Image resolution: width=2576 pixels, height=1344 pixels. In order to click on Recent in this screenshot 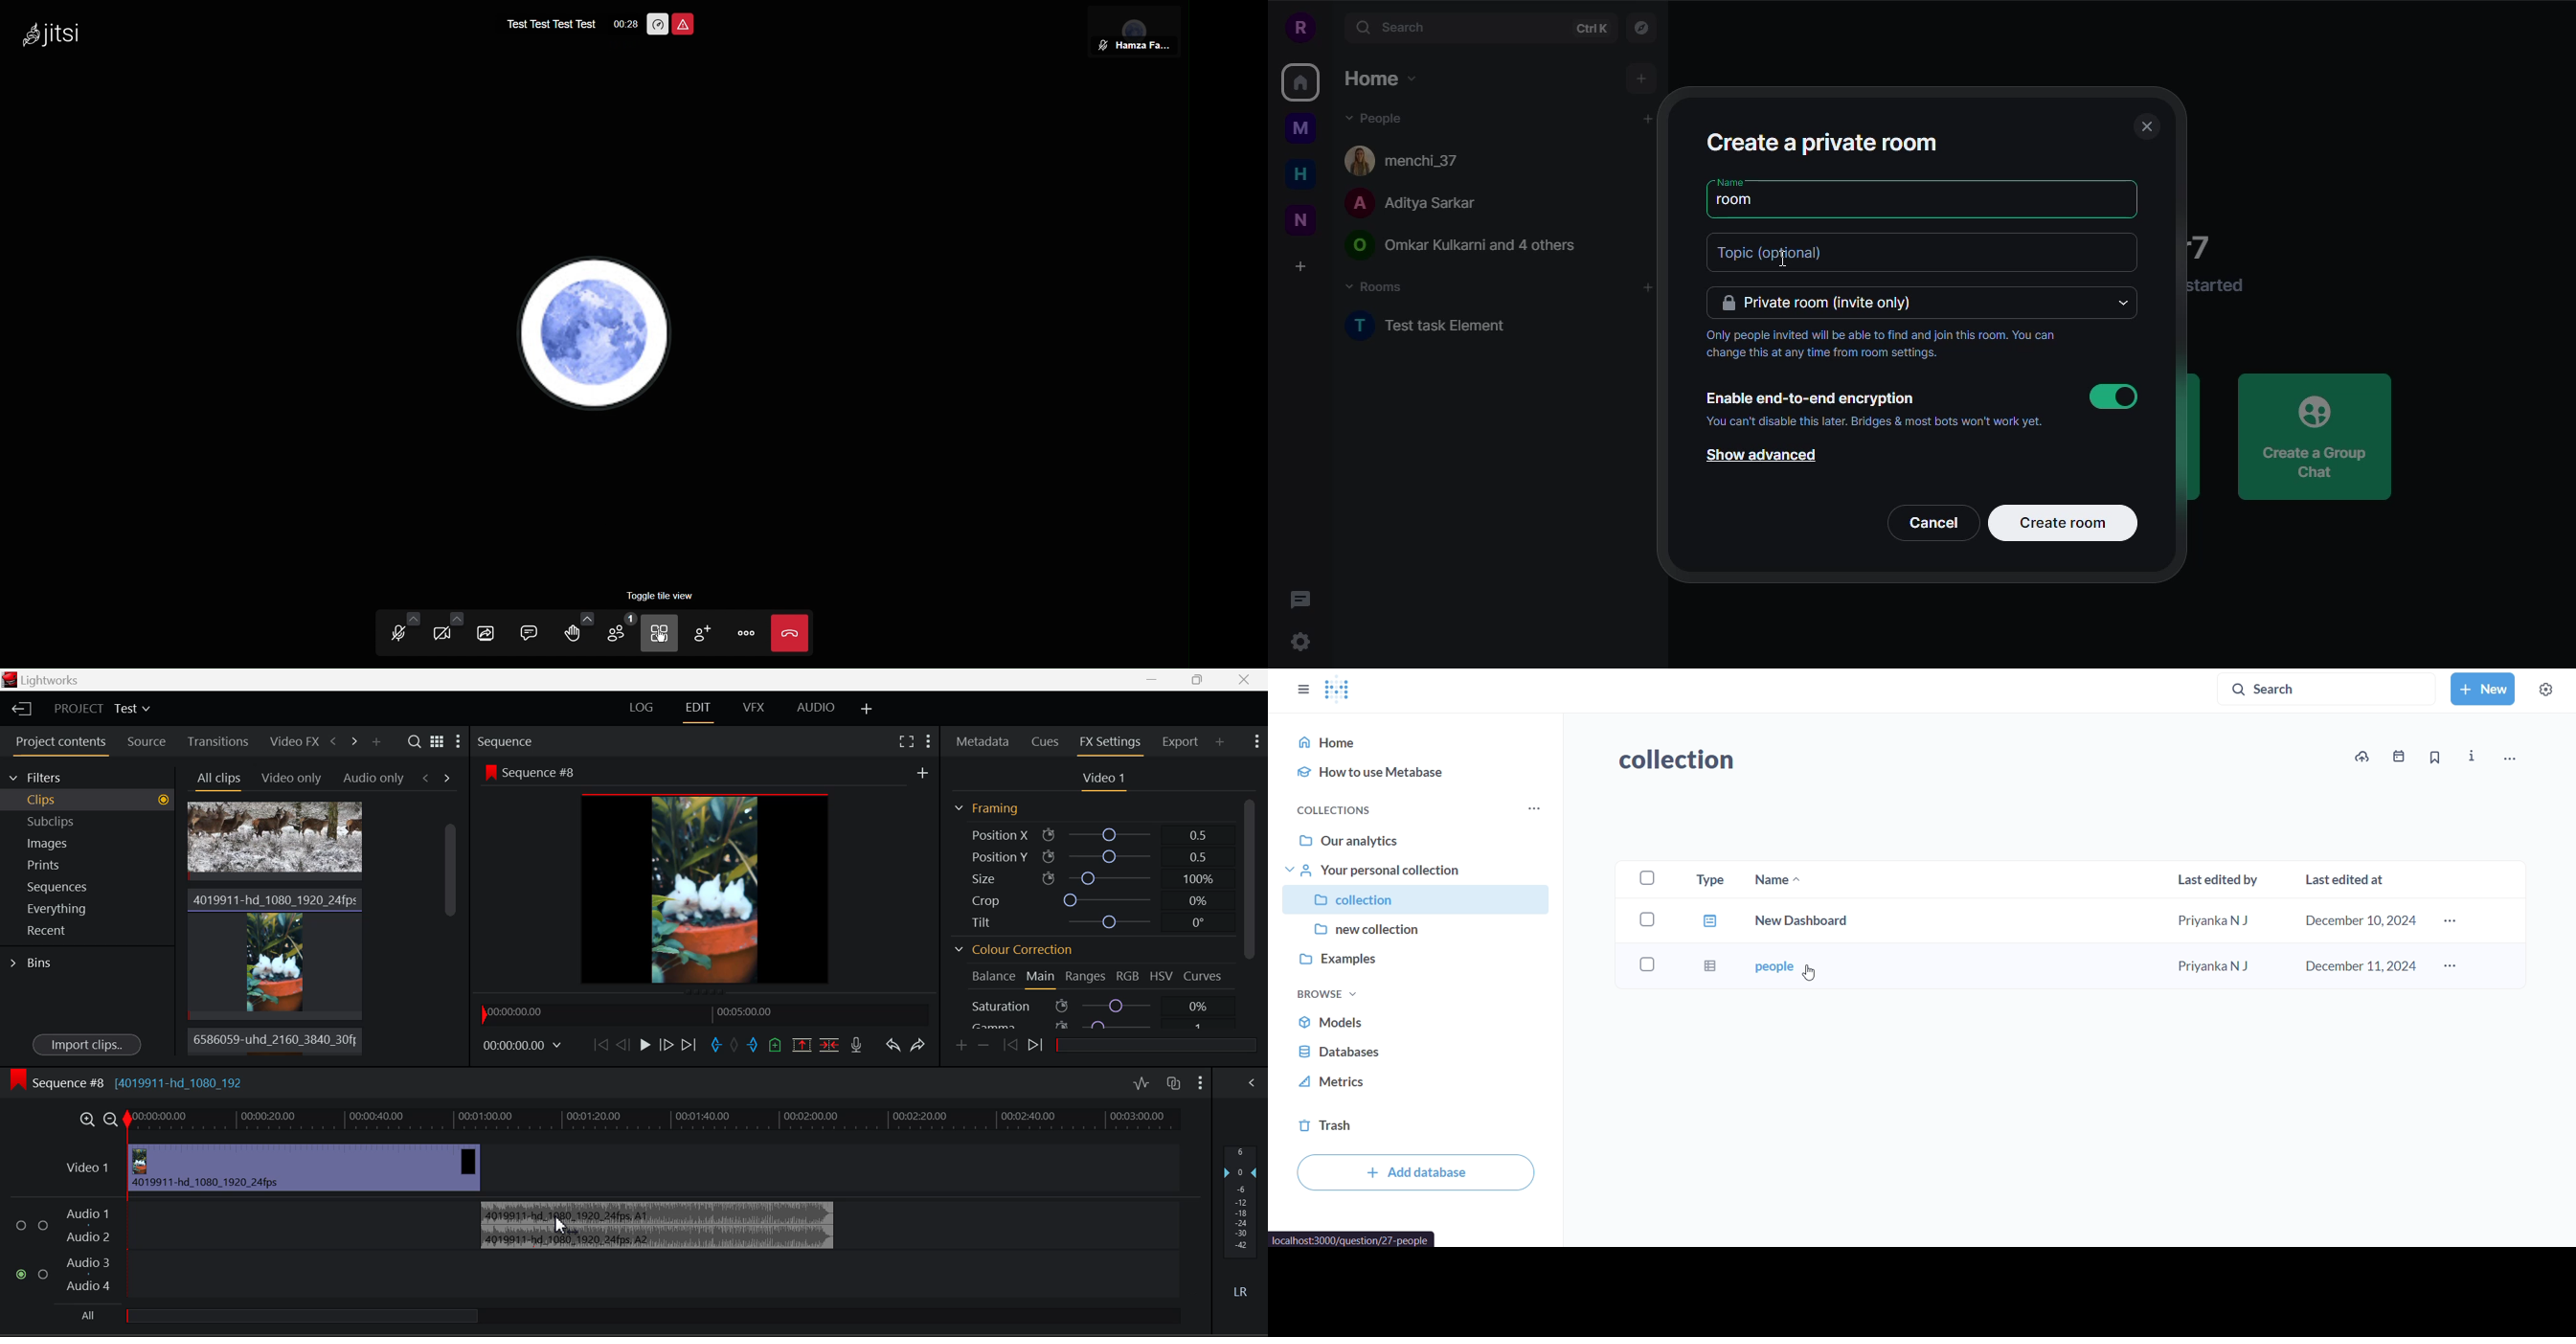, I will do `click(88, 931)`.